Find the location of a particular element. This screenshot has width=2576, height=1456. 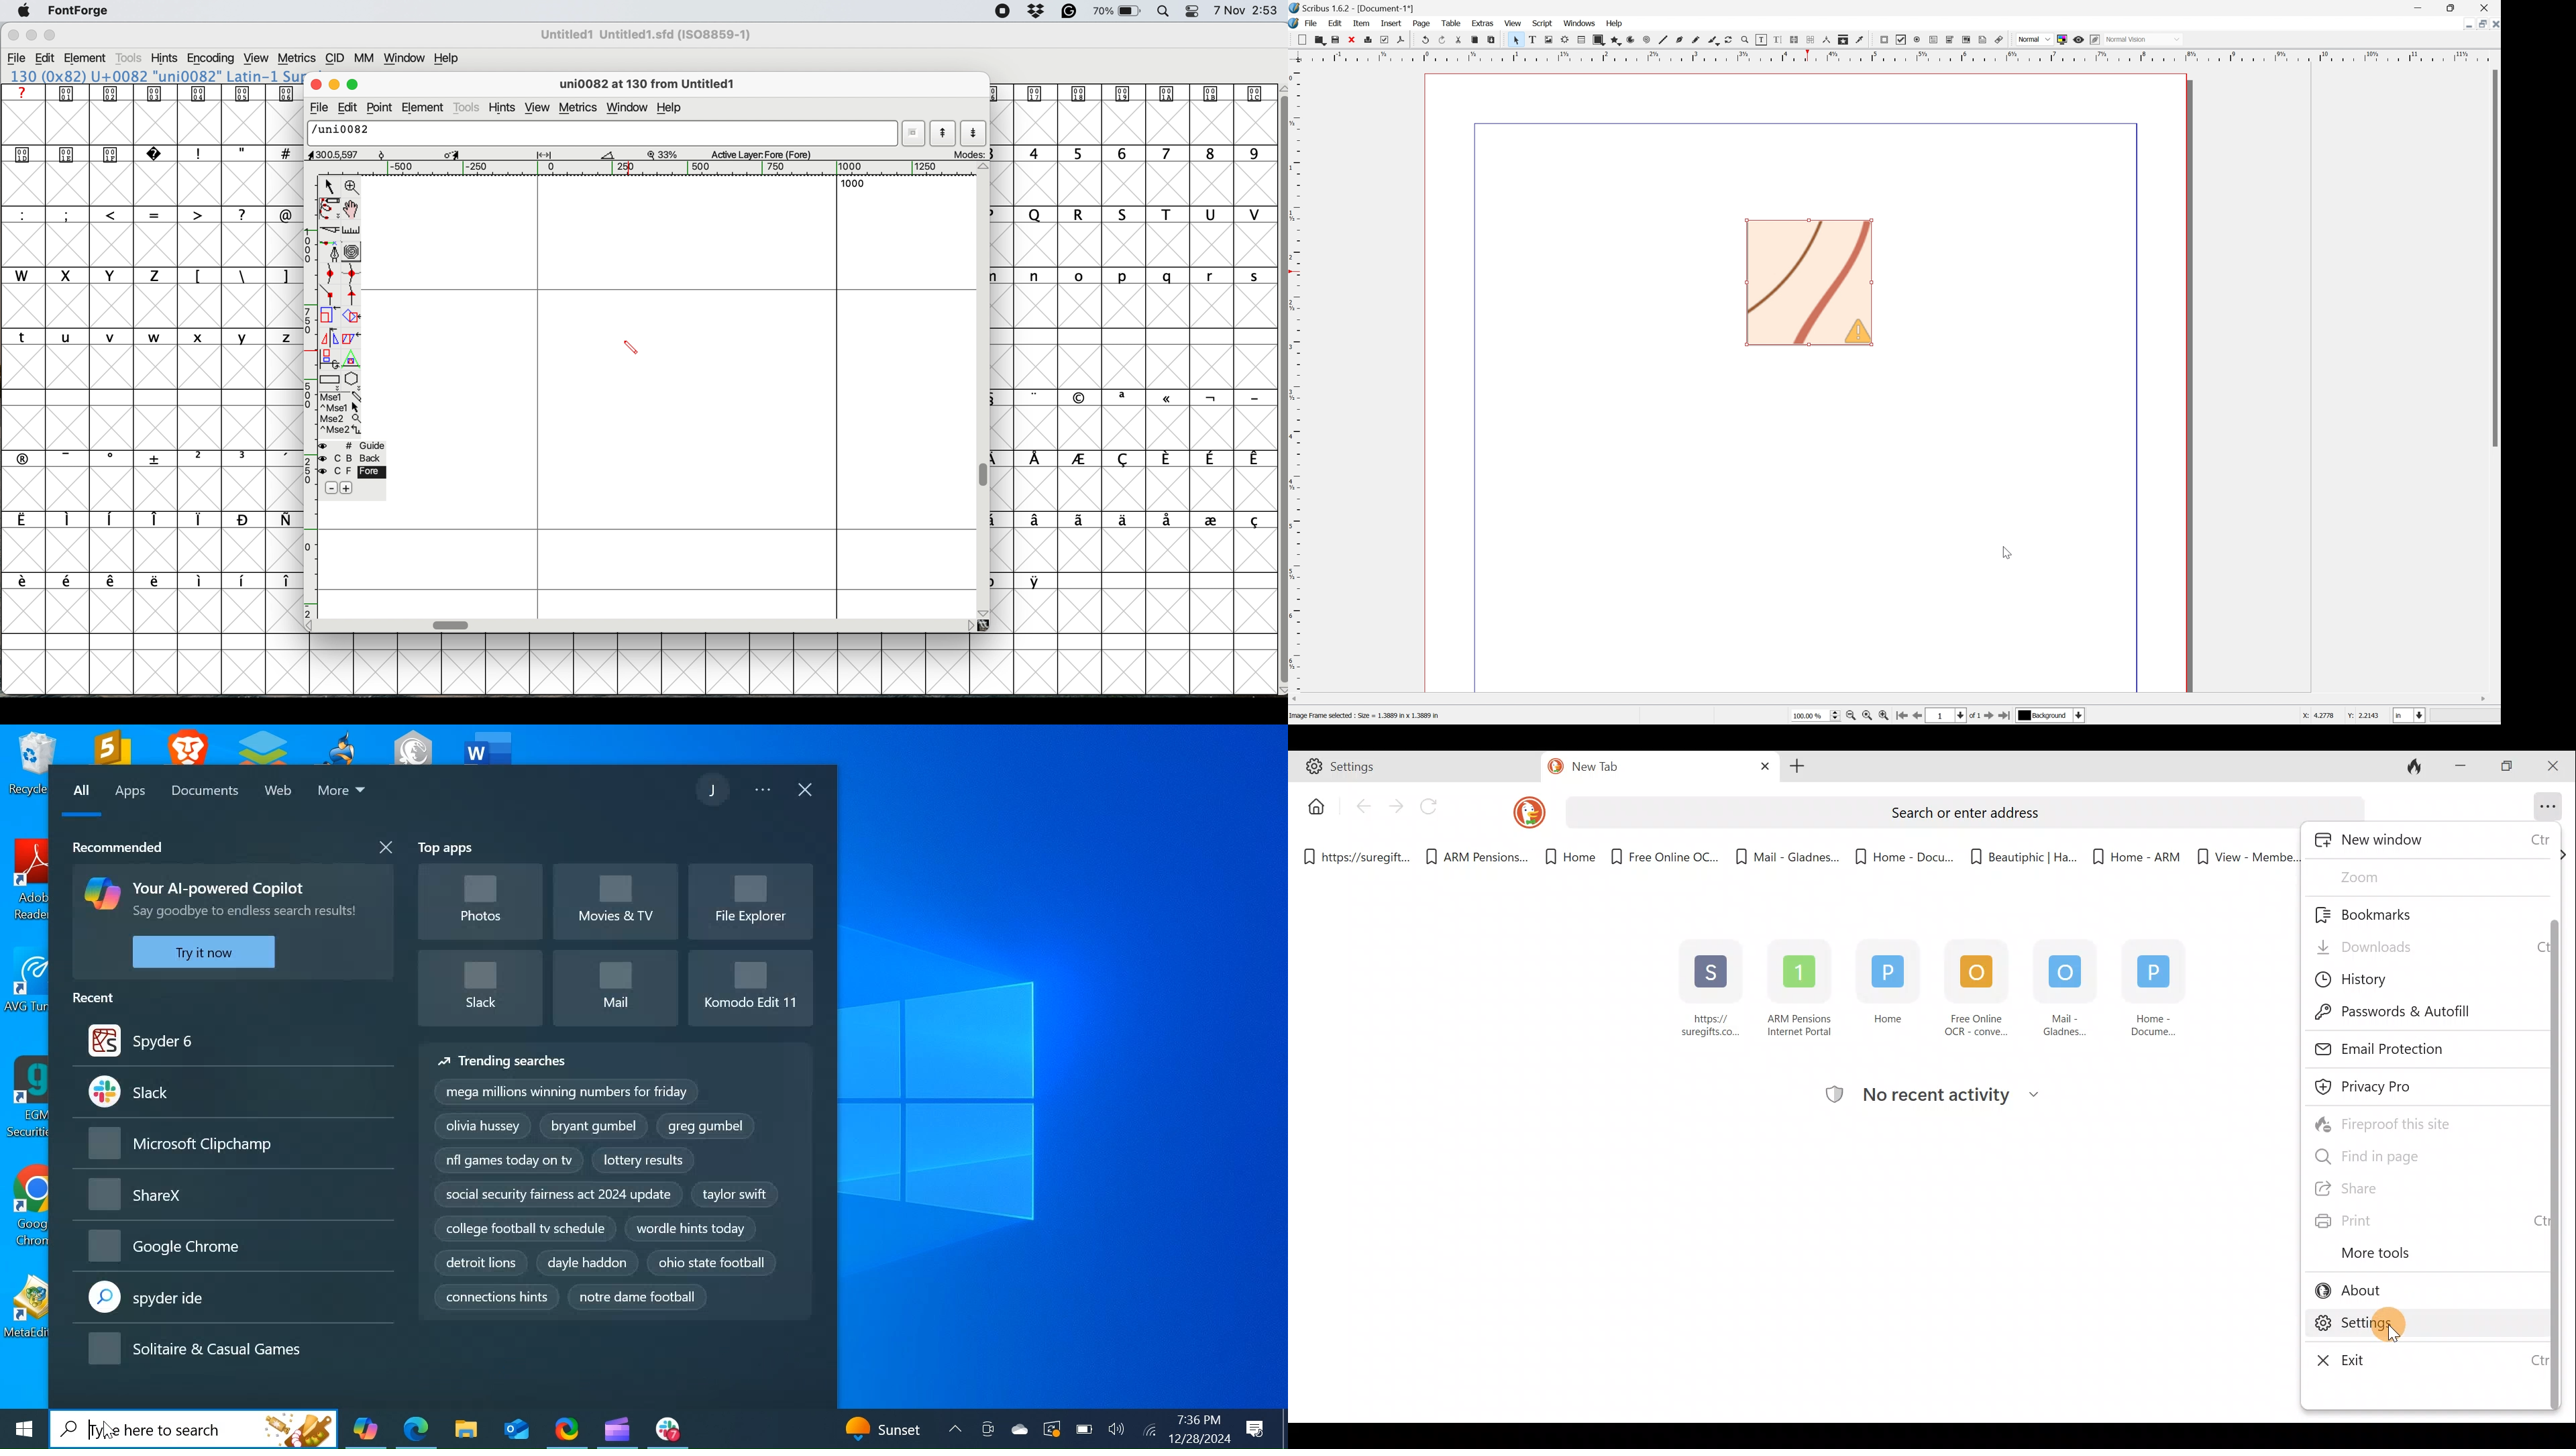

History is located at coordinates (2369, 979).